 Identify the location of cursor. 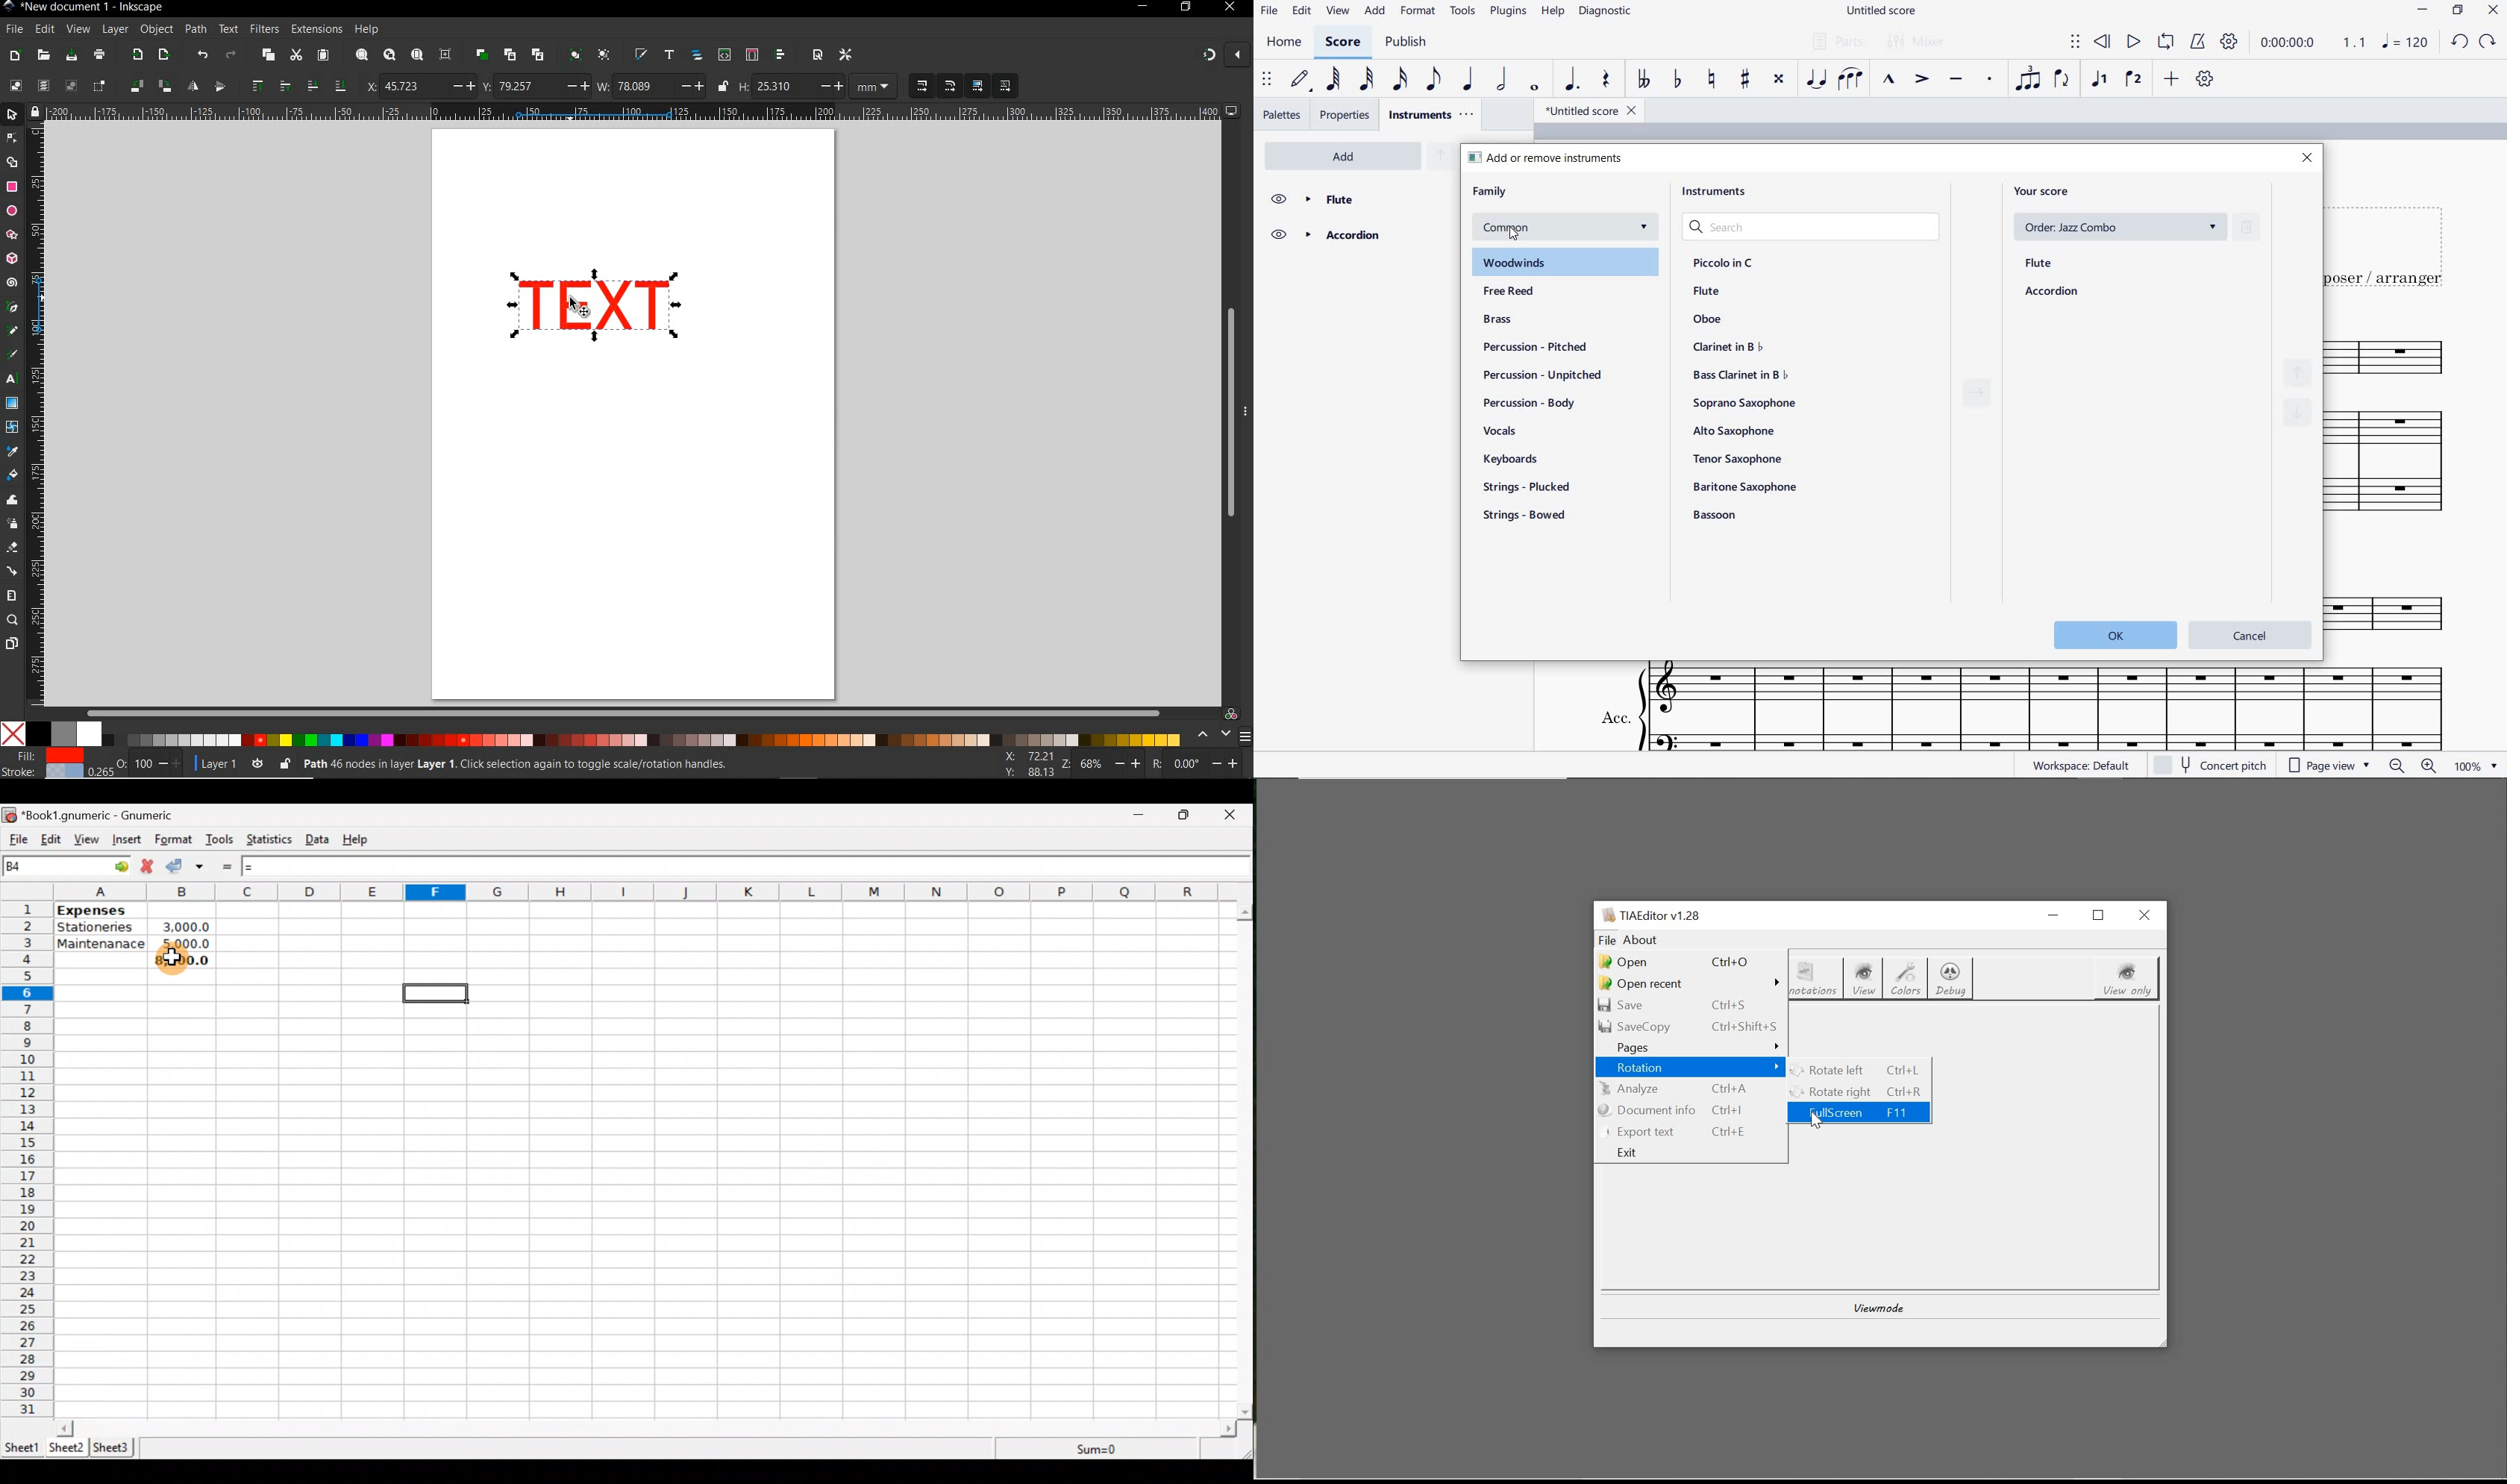
(1506, 234).